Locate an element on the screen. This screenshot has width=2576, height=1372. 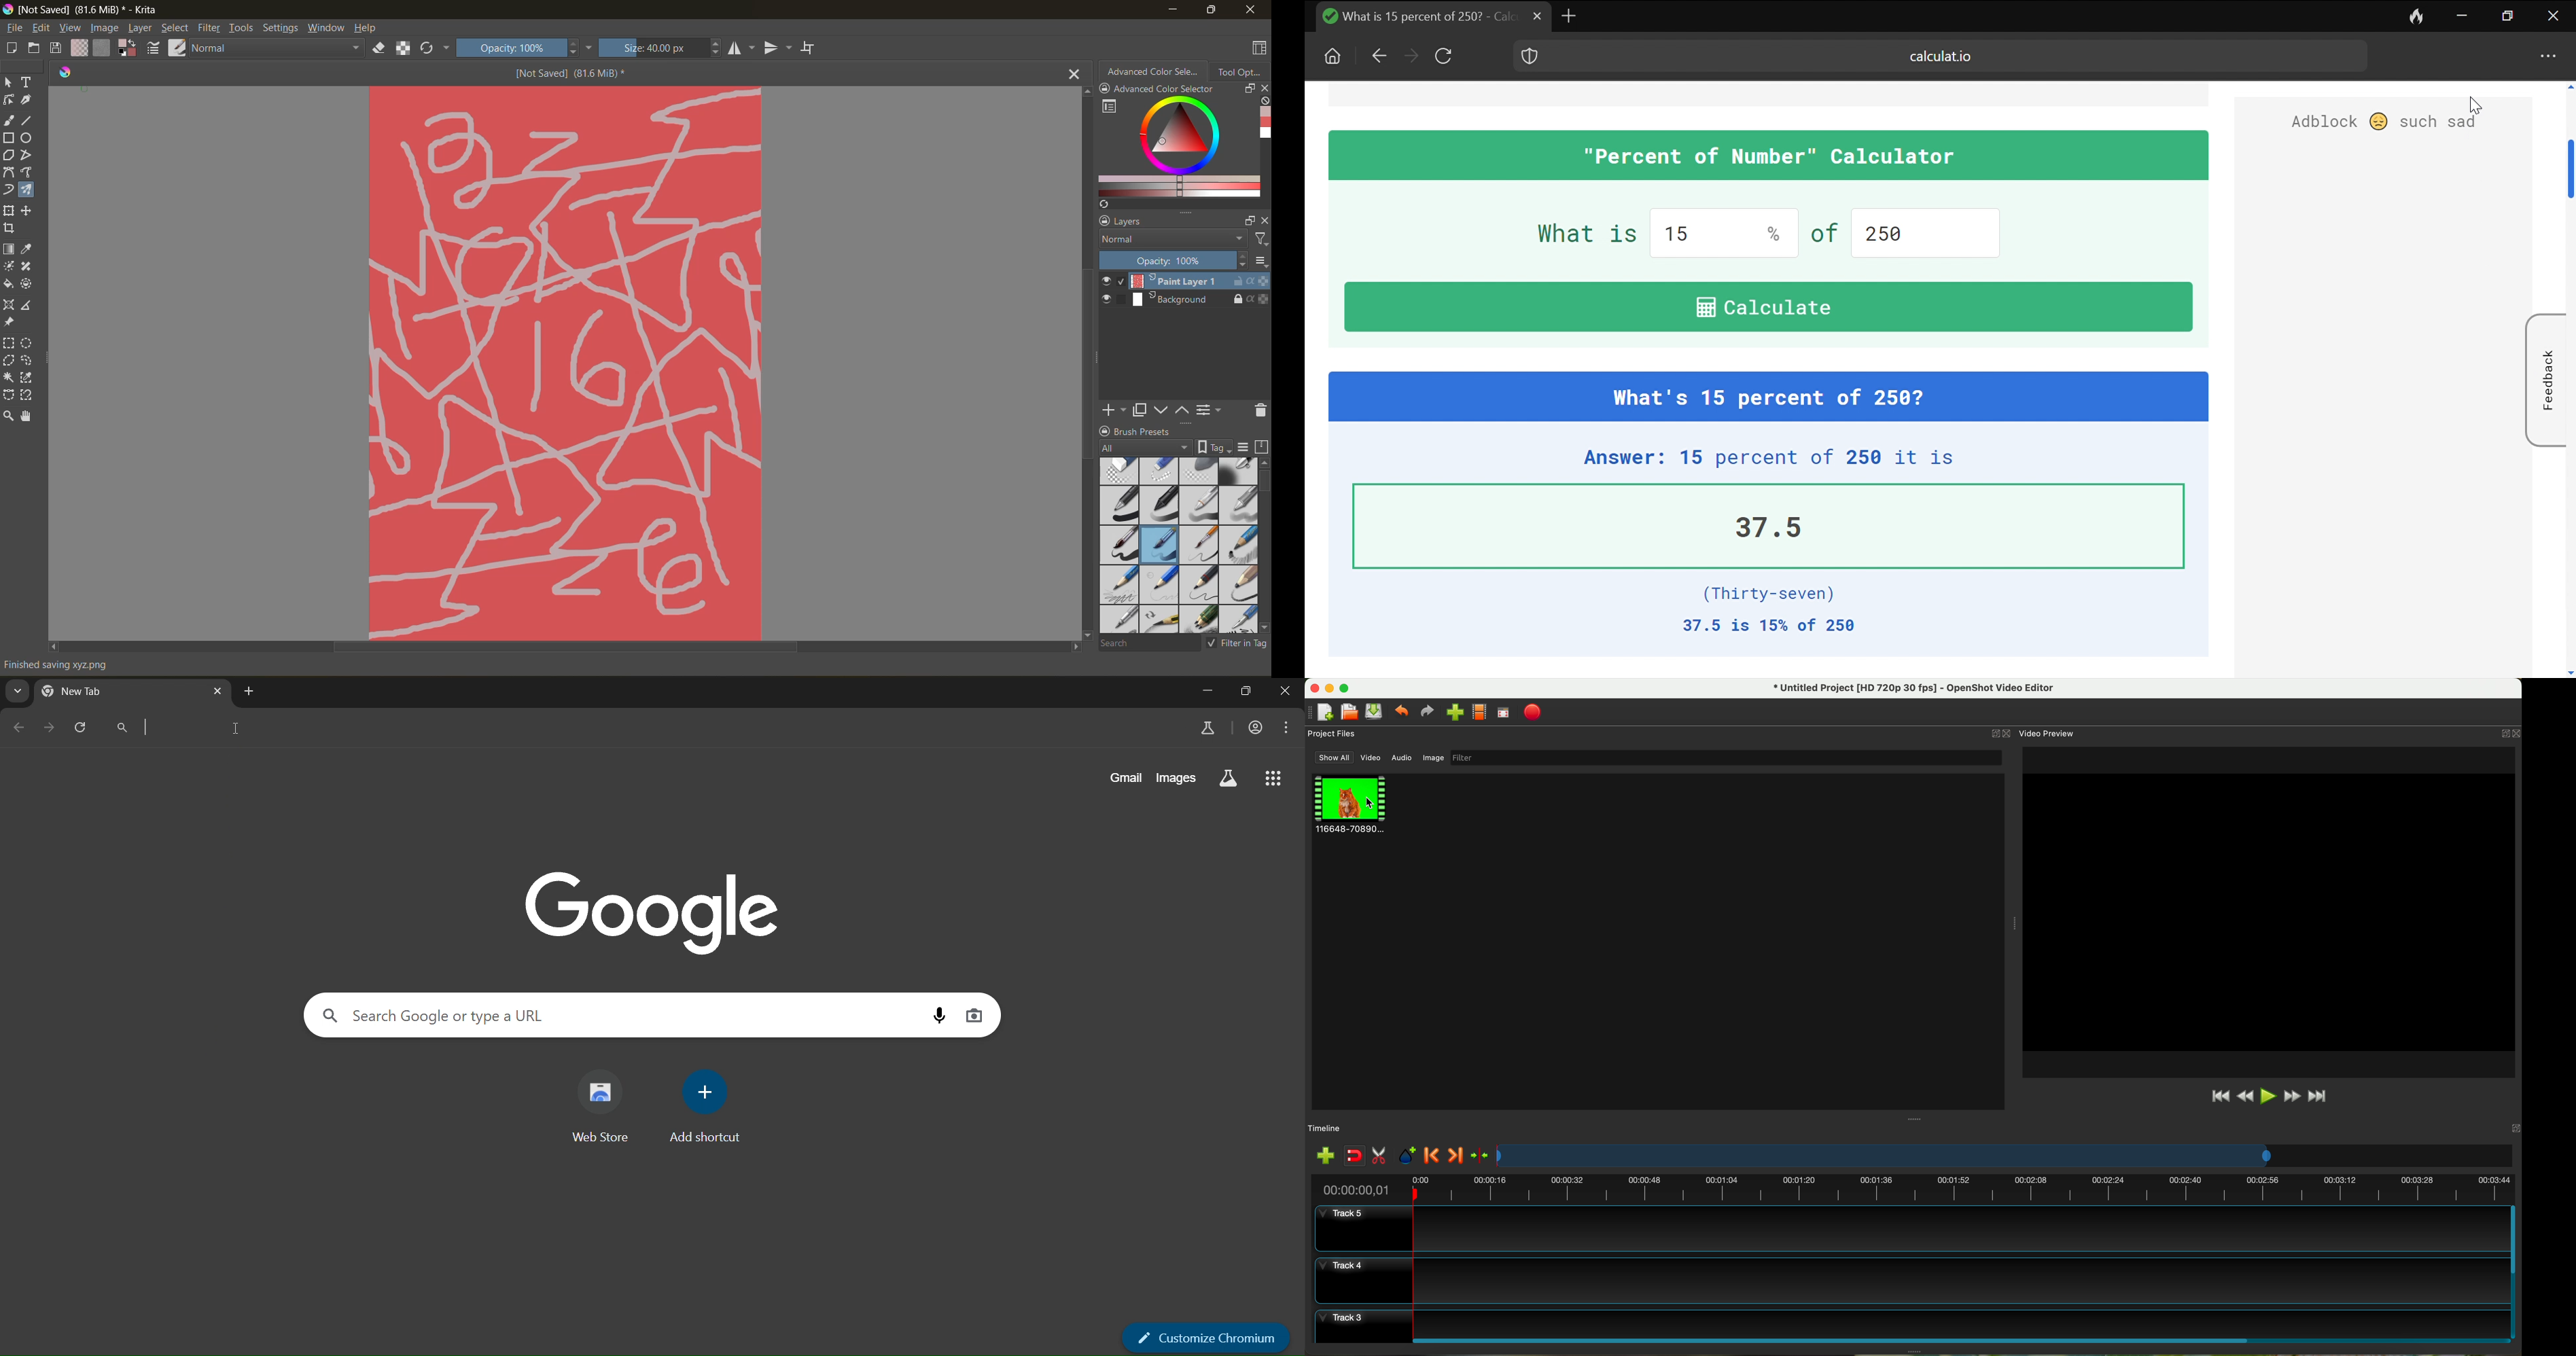
go back one page is located at coordinates (16, 728).